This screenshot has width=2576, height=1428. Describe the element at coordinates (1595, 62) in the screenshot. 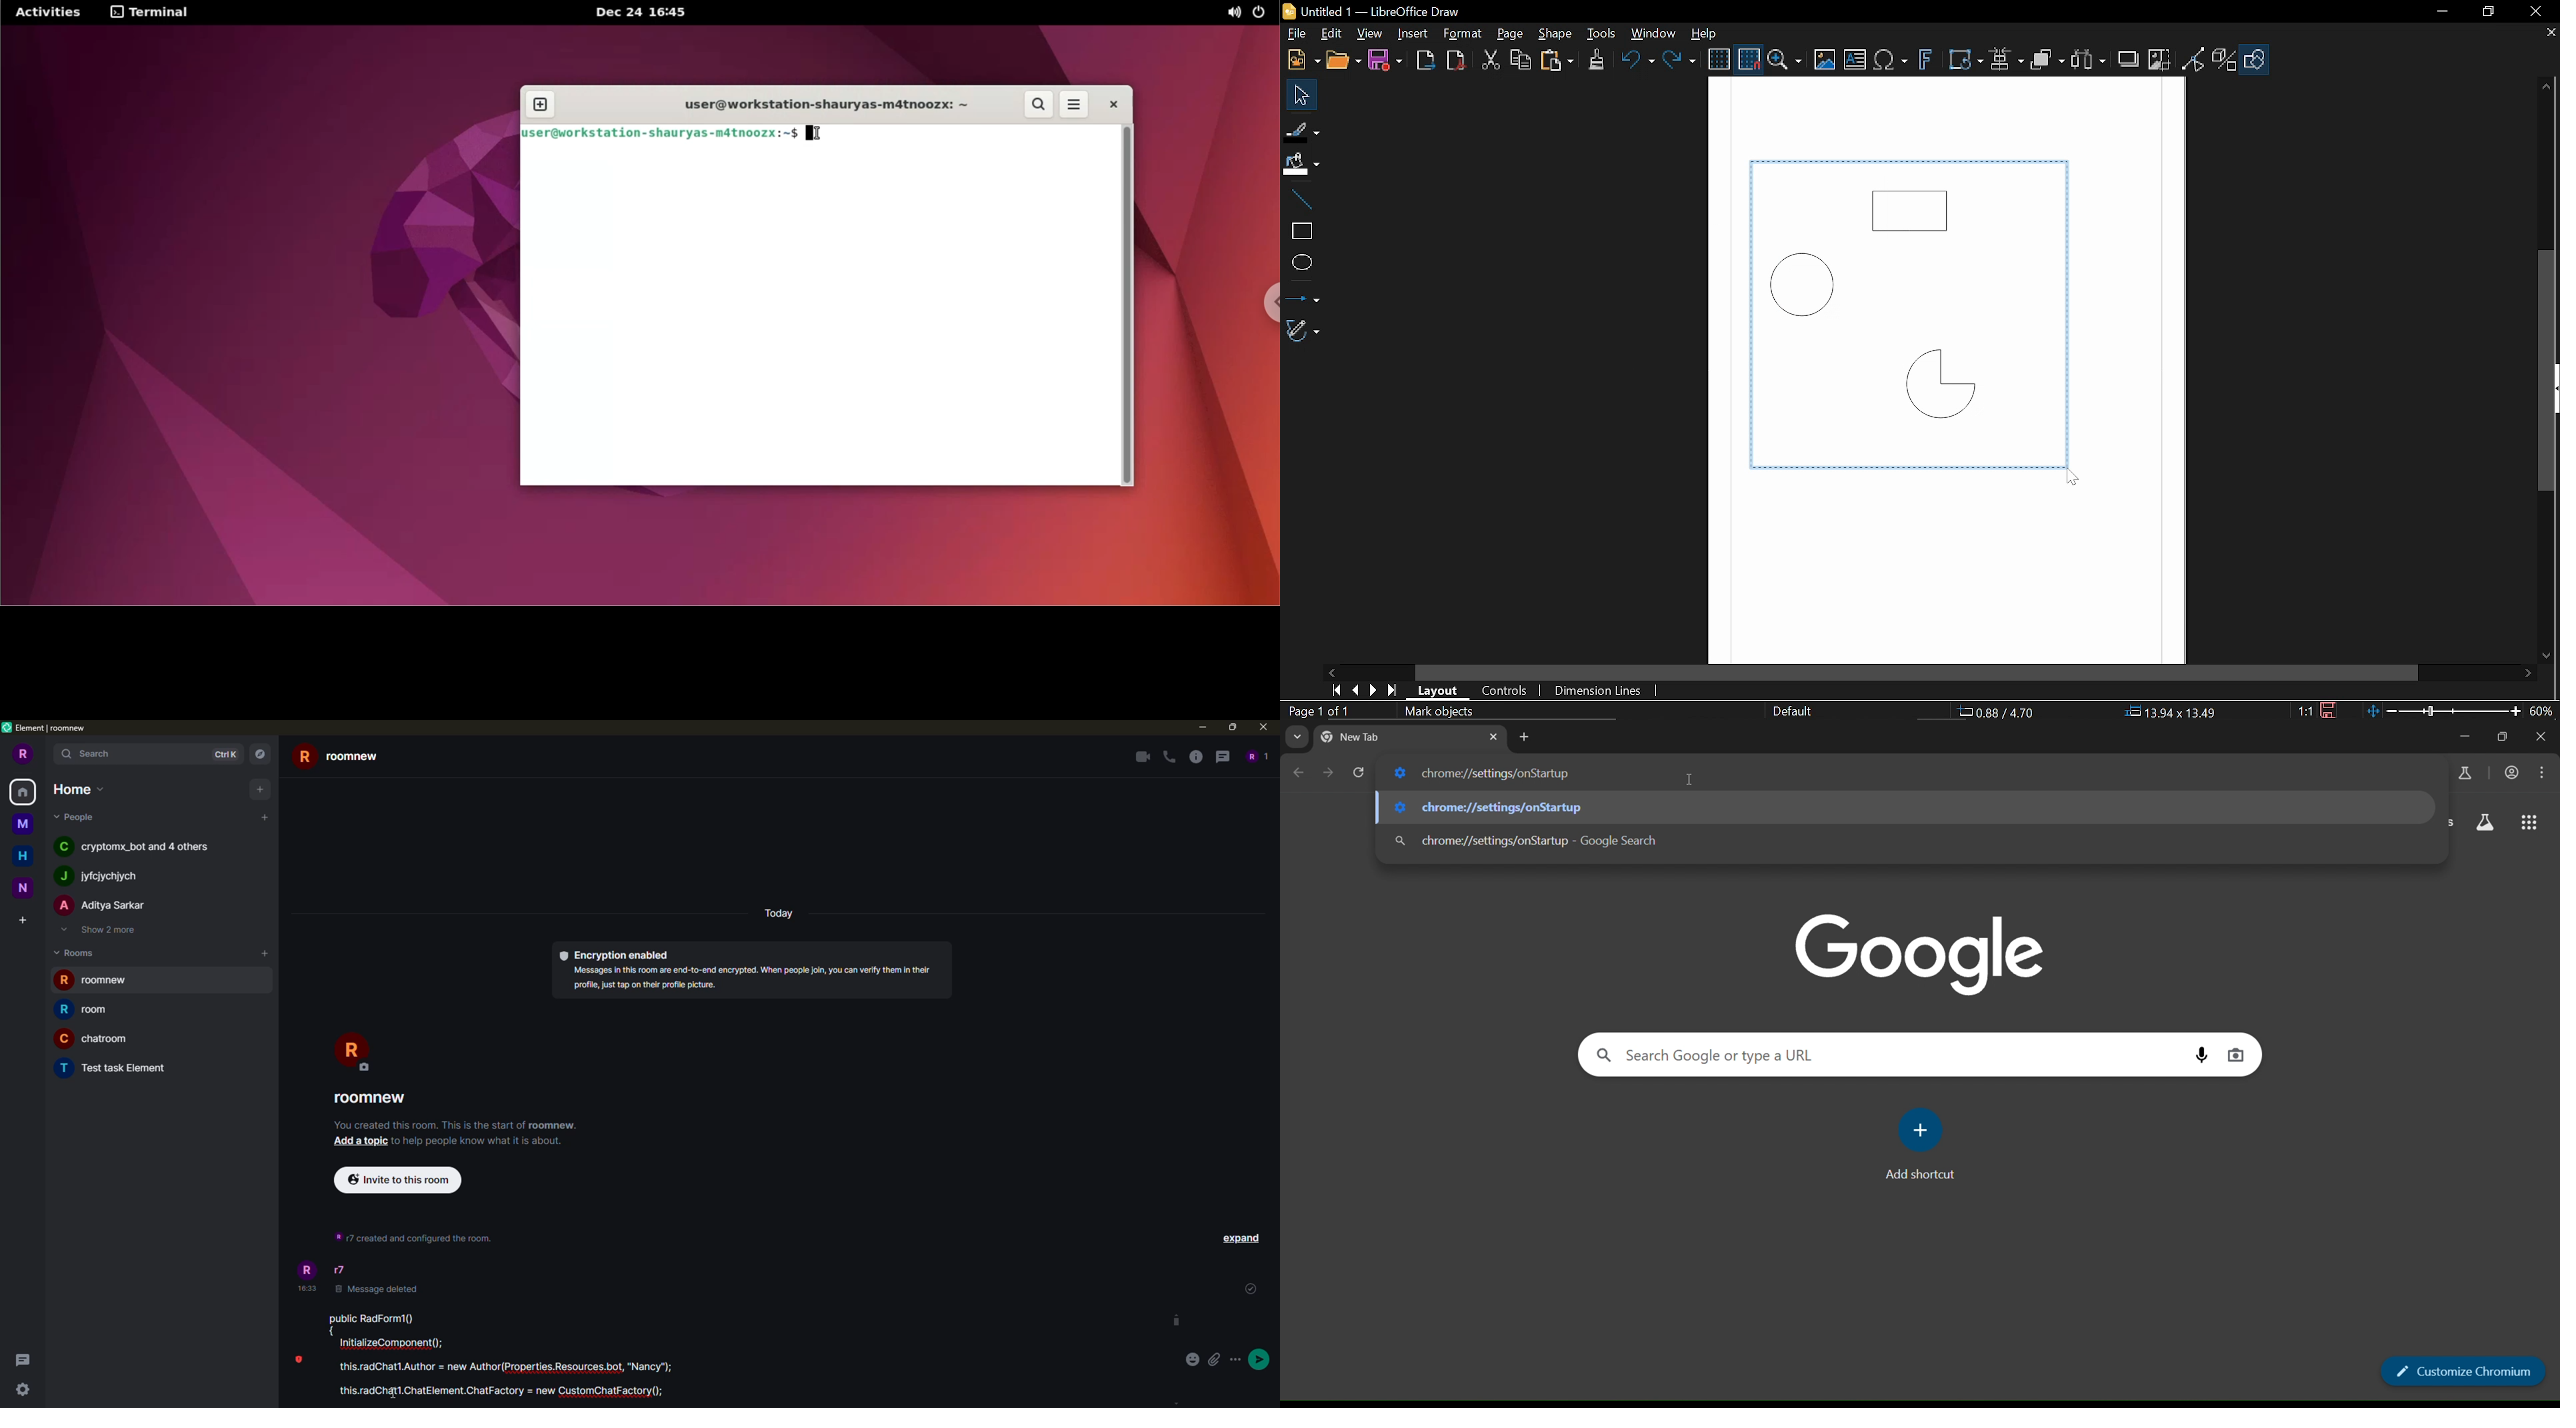

I see `Clone` at that location.